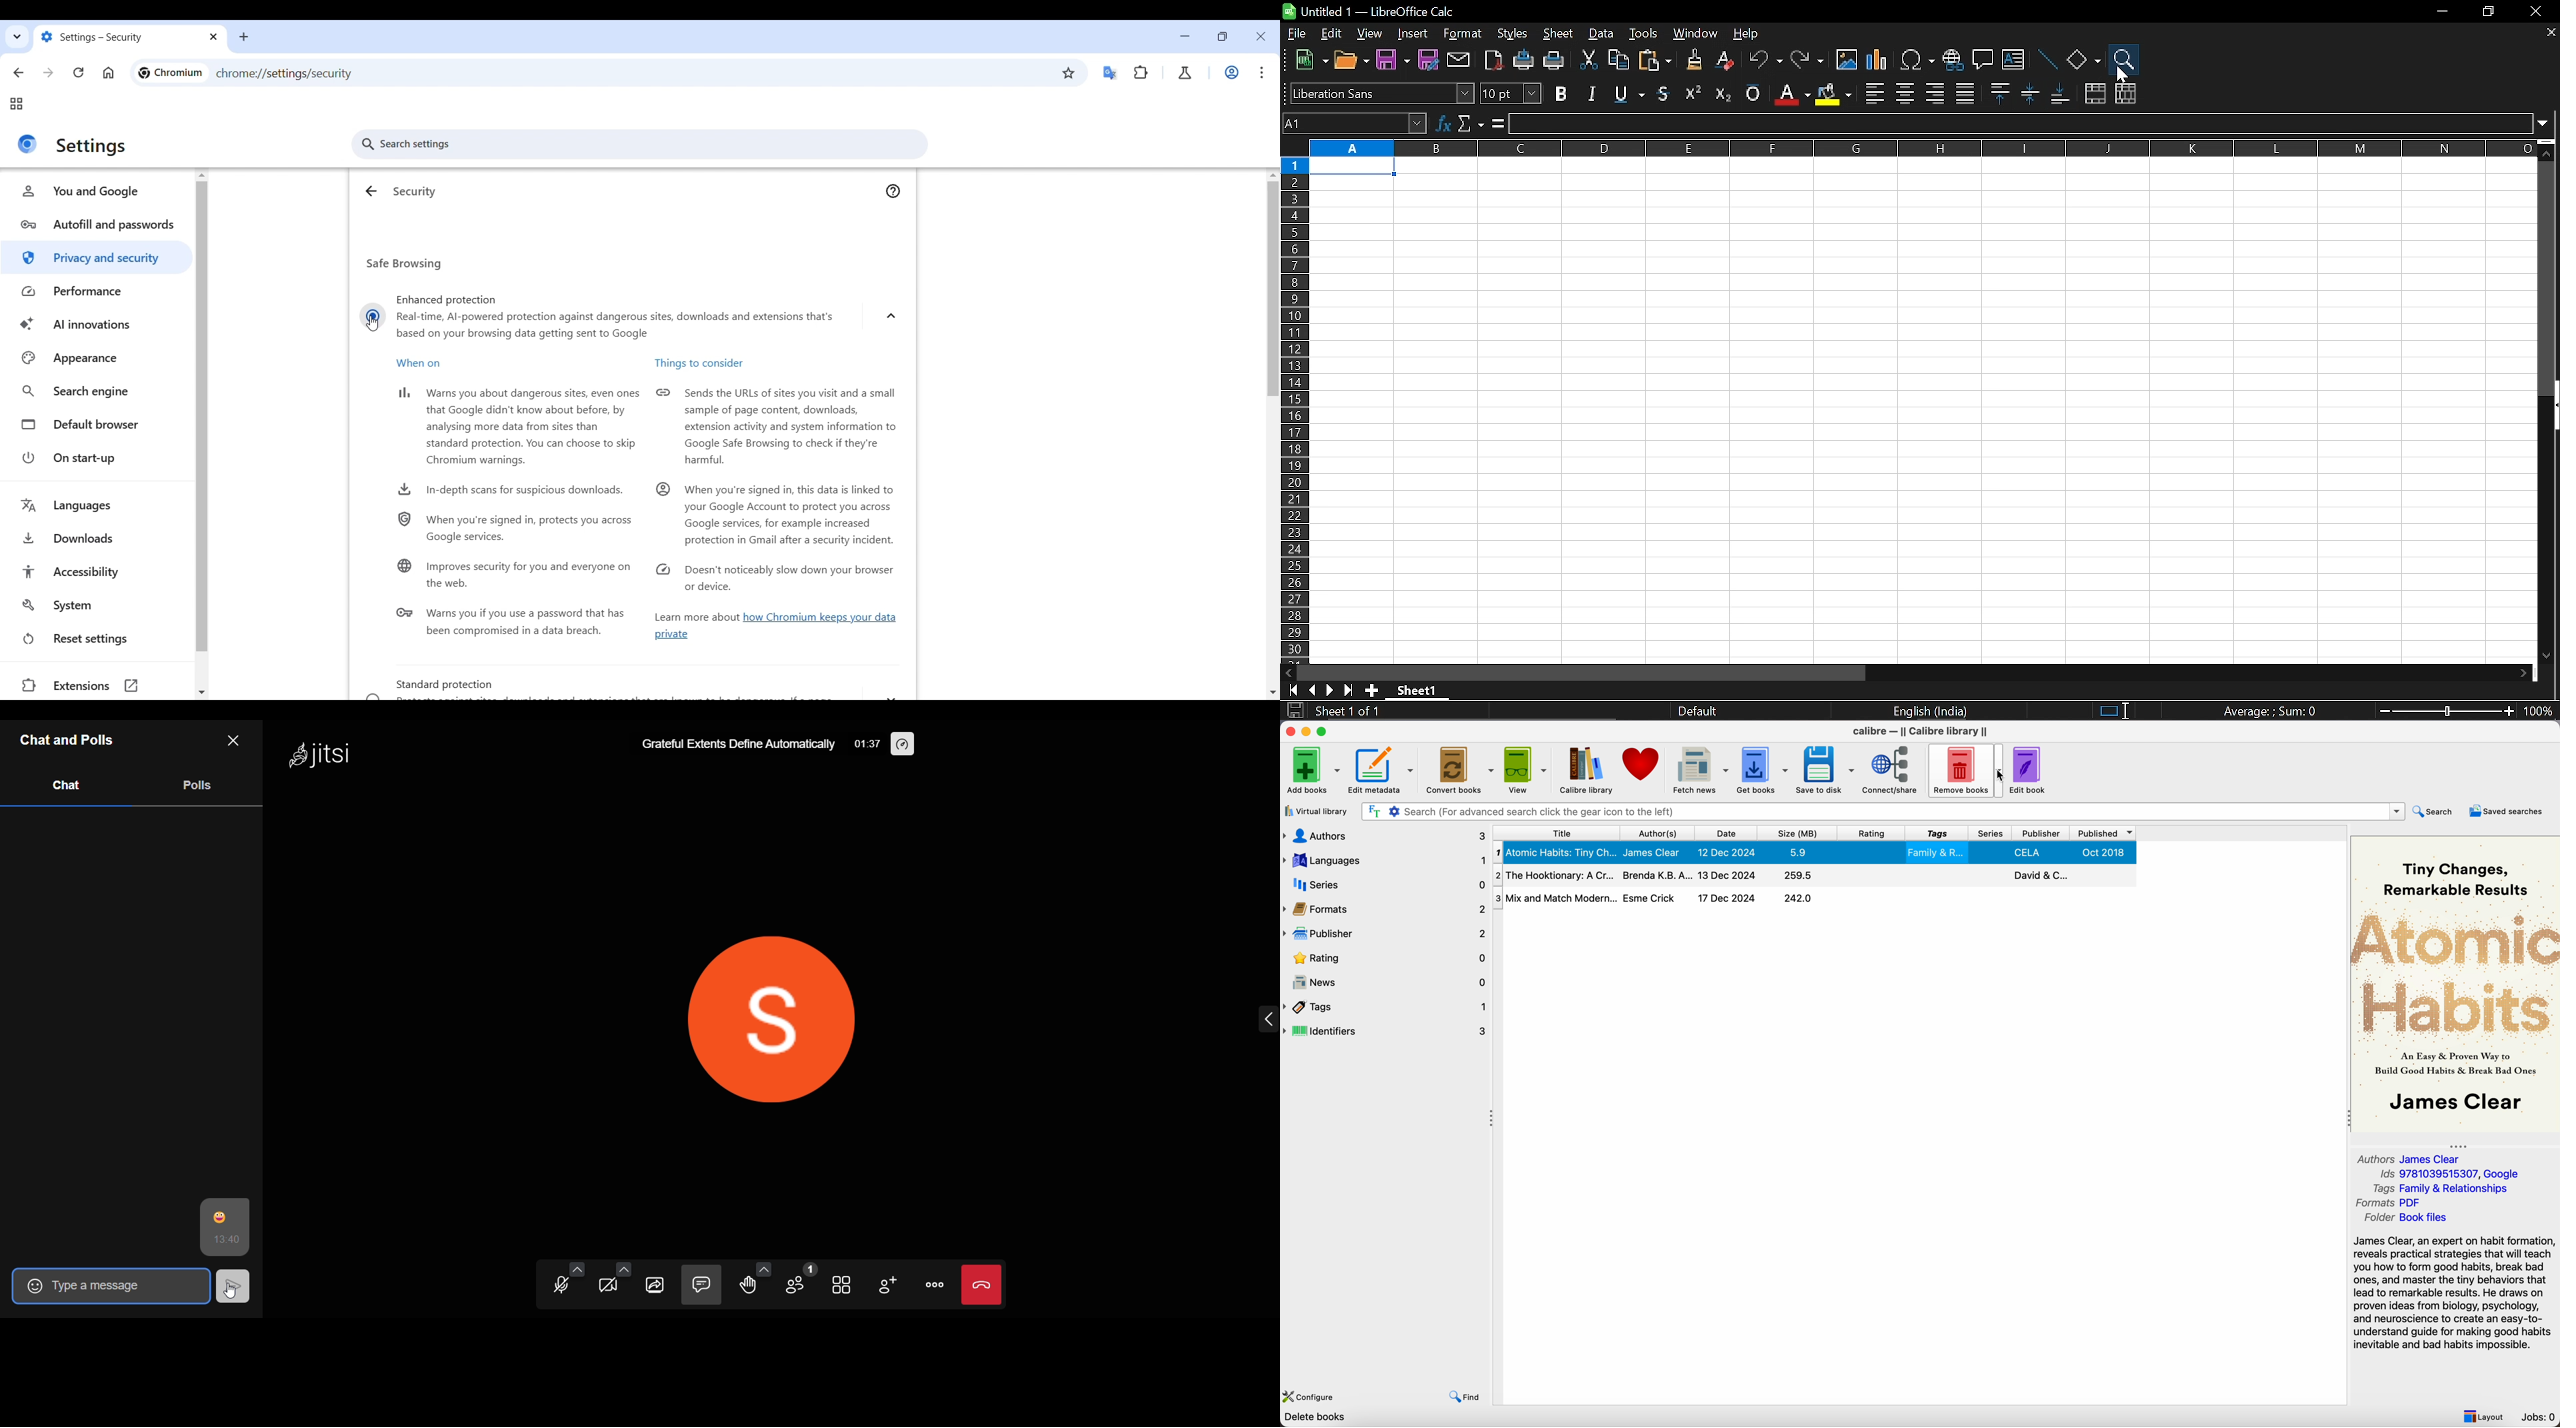 The width and height of the screenshot is (2576, 1428). I want to click on edit metadata, so click(1382, 770).